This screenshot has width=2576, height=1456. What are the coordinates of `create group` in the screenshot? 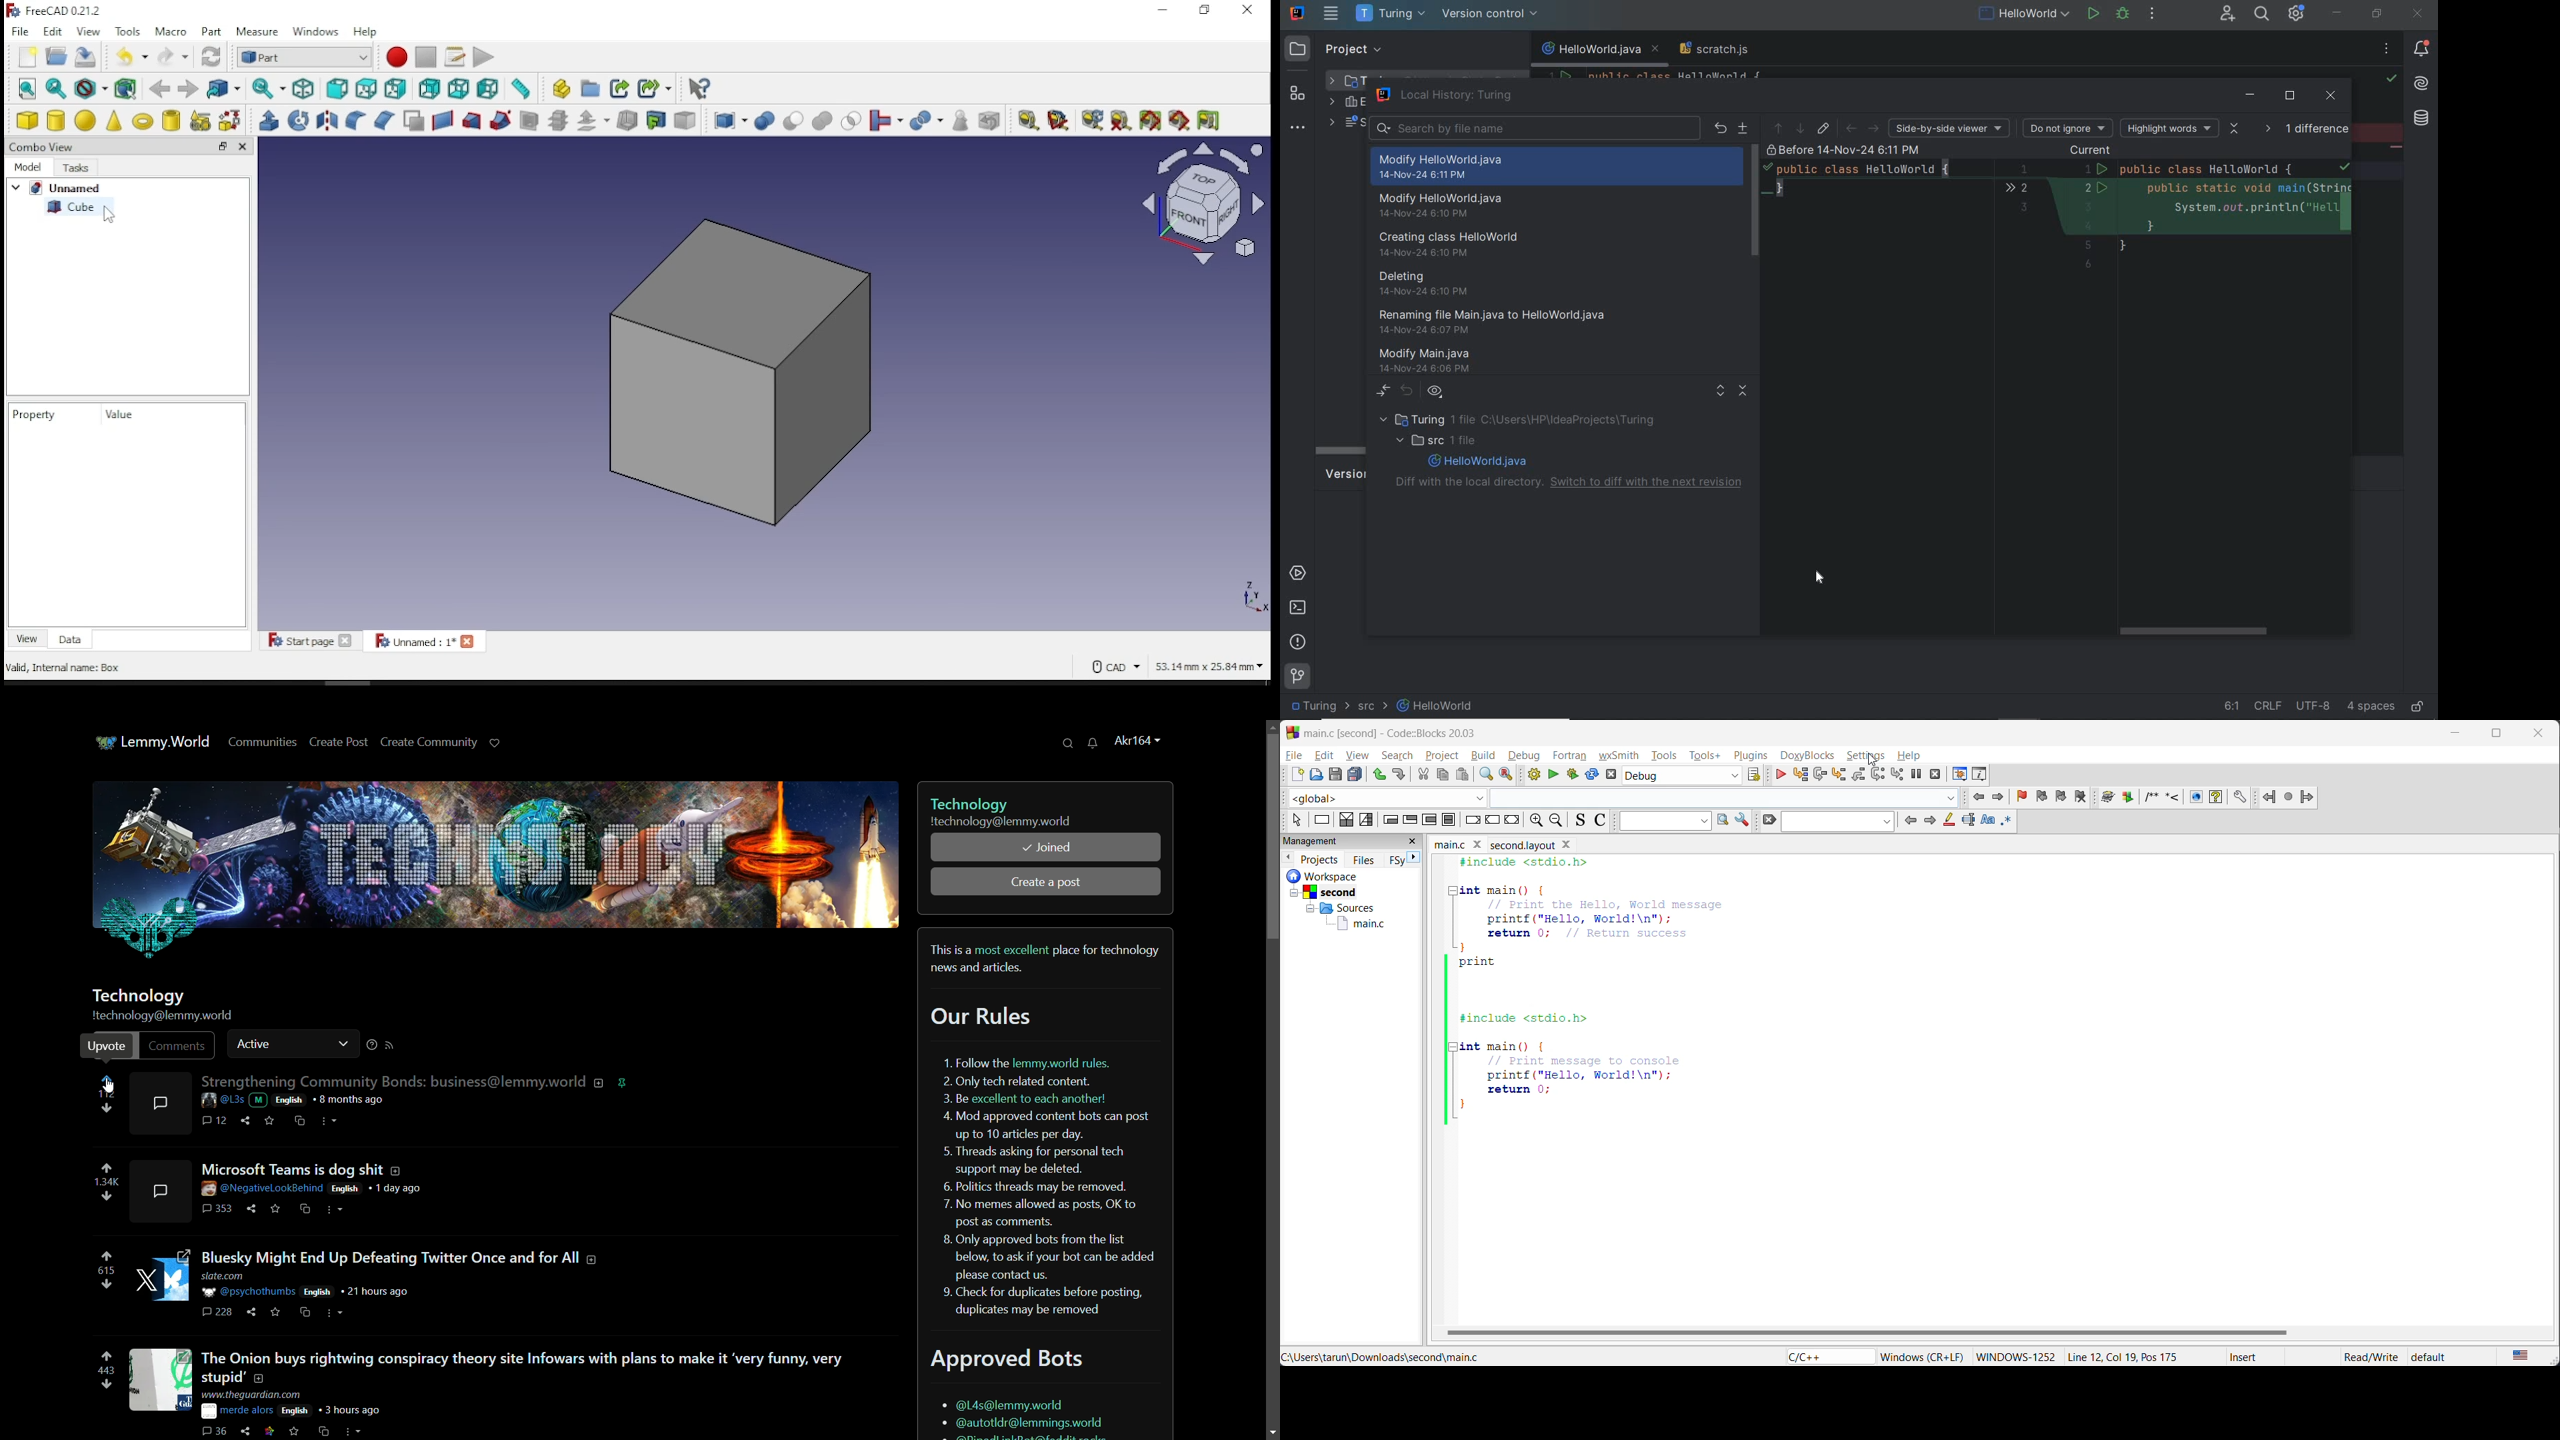 It's located at (588, 88).